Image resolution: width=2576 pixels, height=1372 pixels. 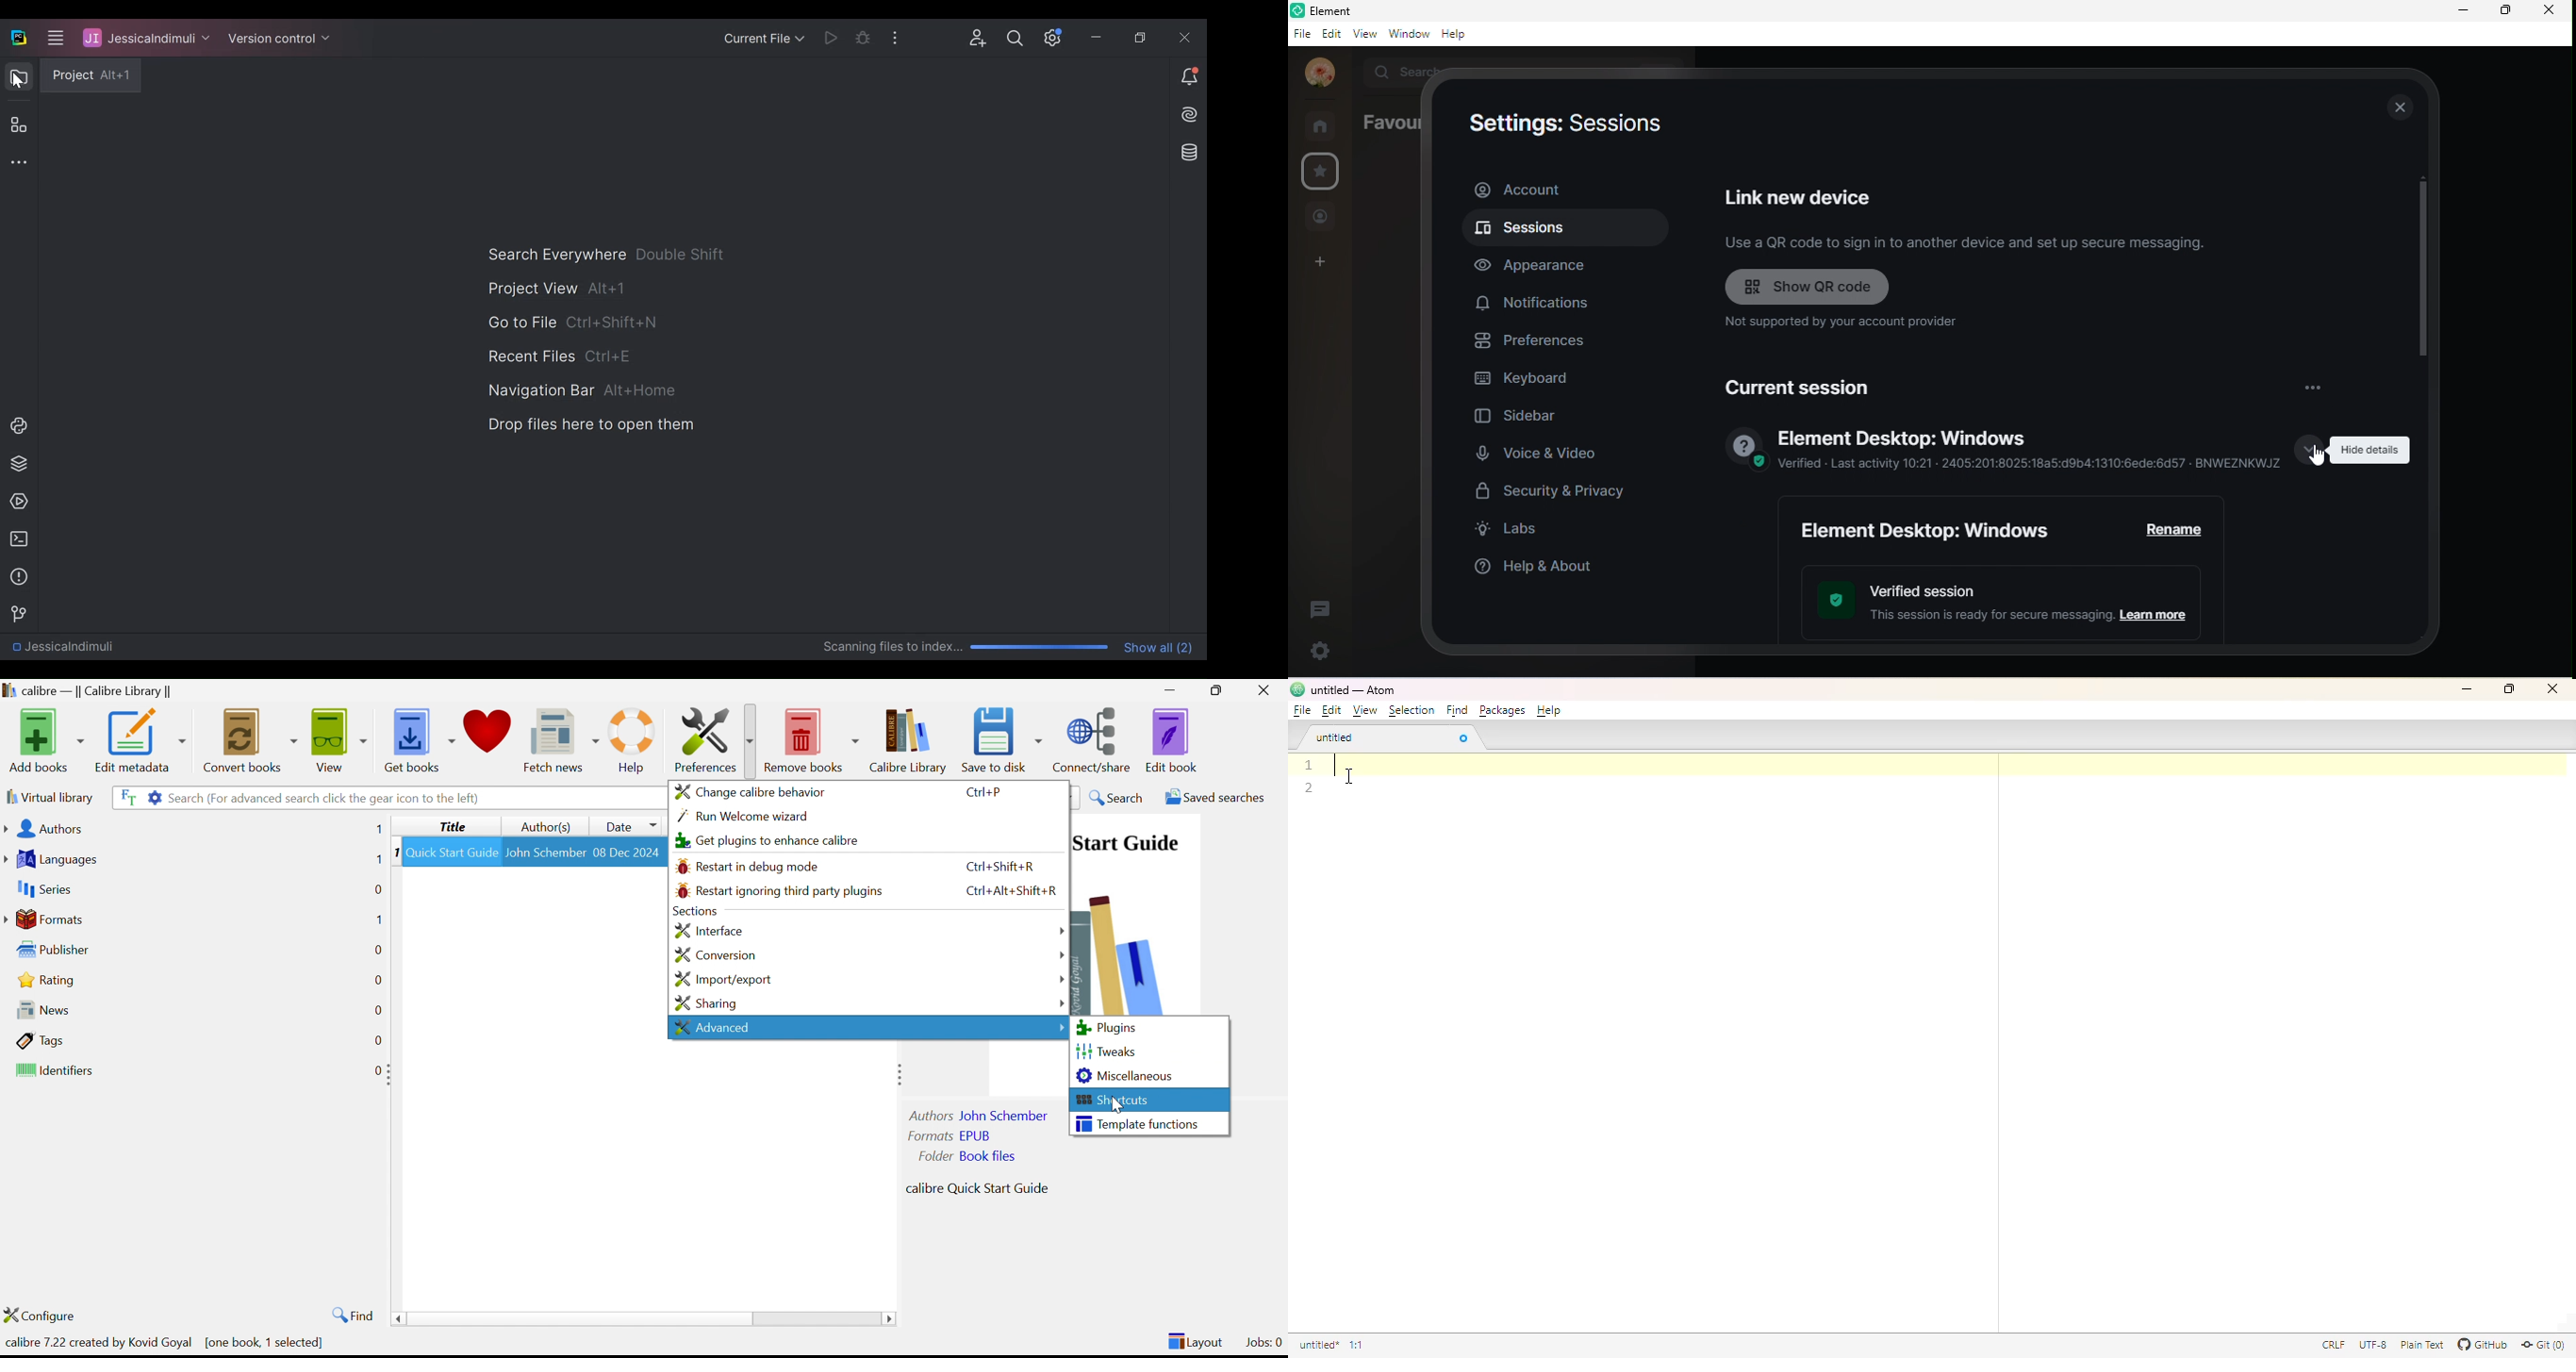 What do you see at coordinates (46, 830) in the screenshot?
I see `Authors` at bounding box center [46, 830].